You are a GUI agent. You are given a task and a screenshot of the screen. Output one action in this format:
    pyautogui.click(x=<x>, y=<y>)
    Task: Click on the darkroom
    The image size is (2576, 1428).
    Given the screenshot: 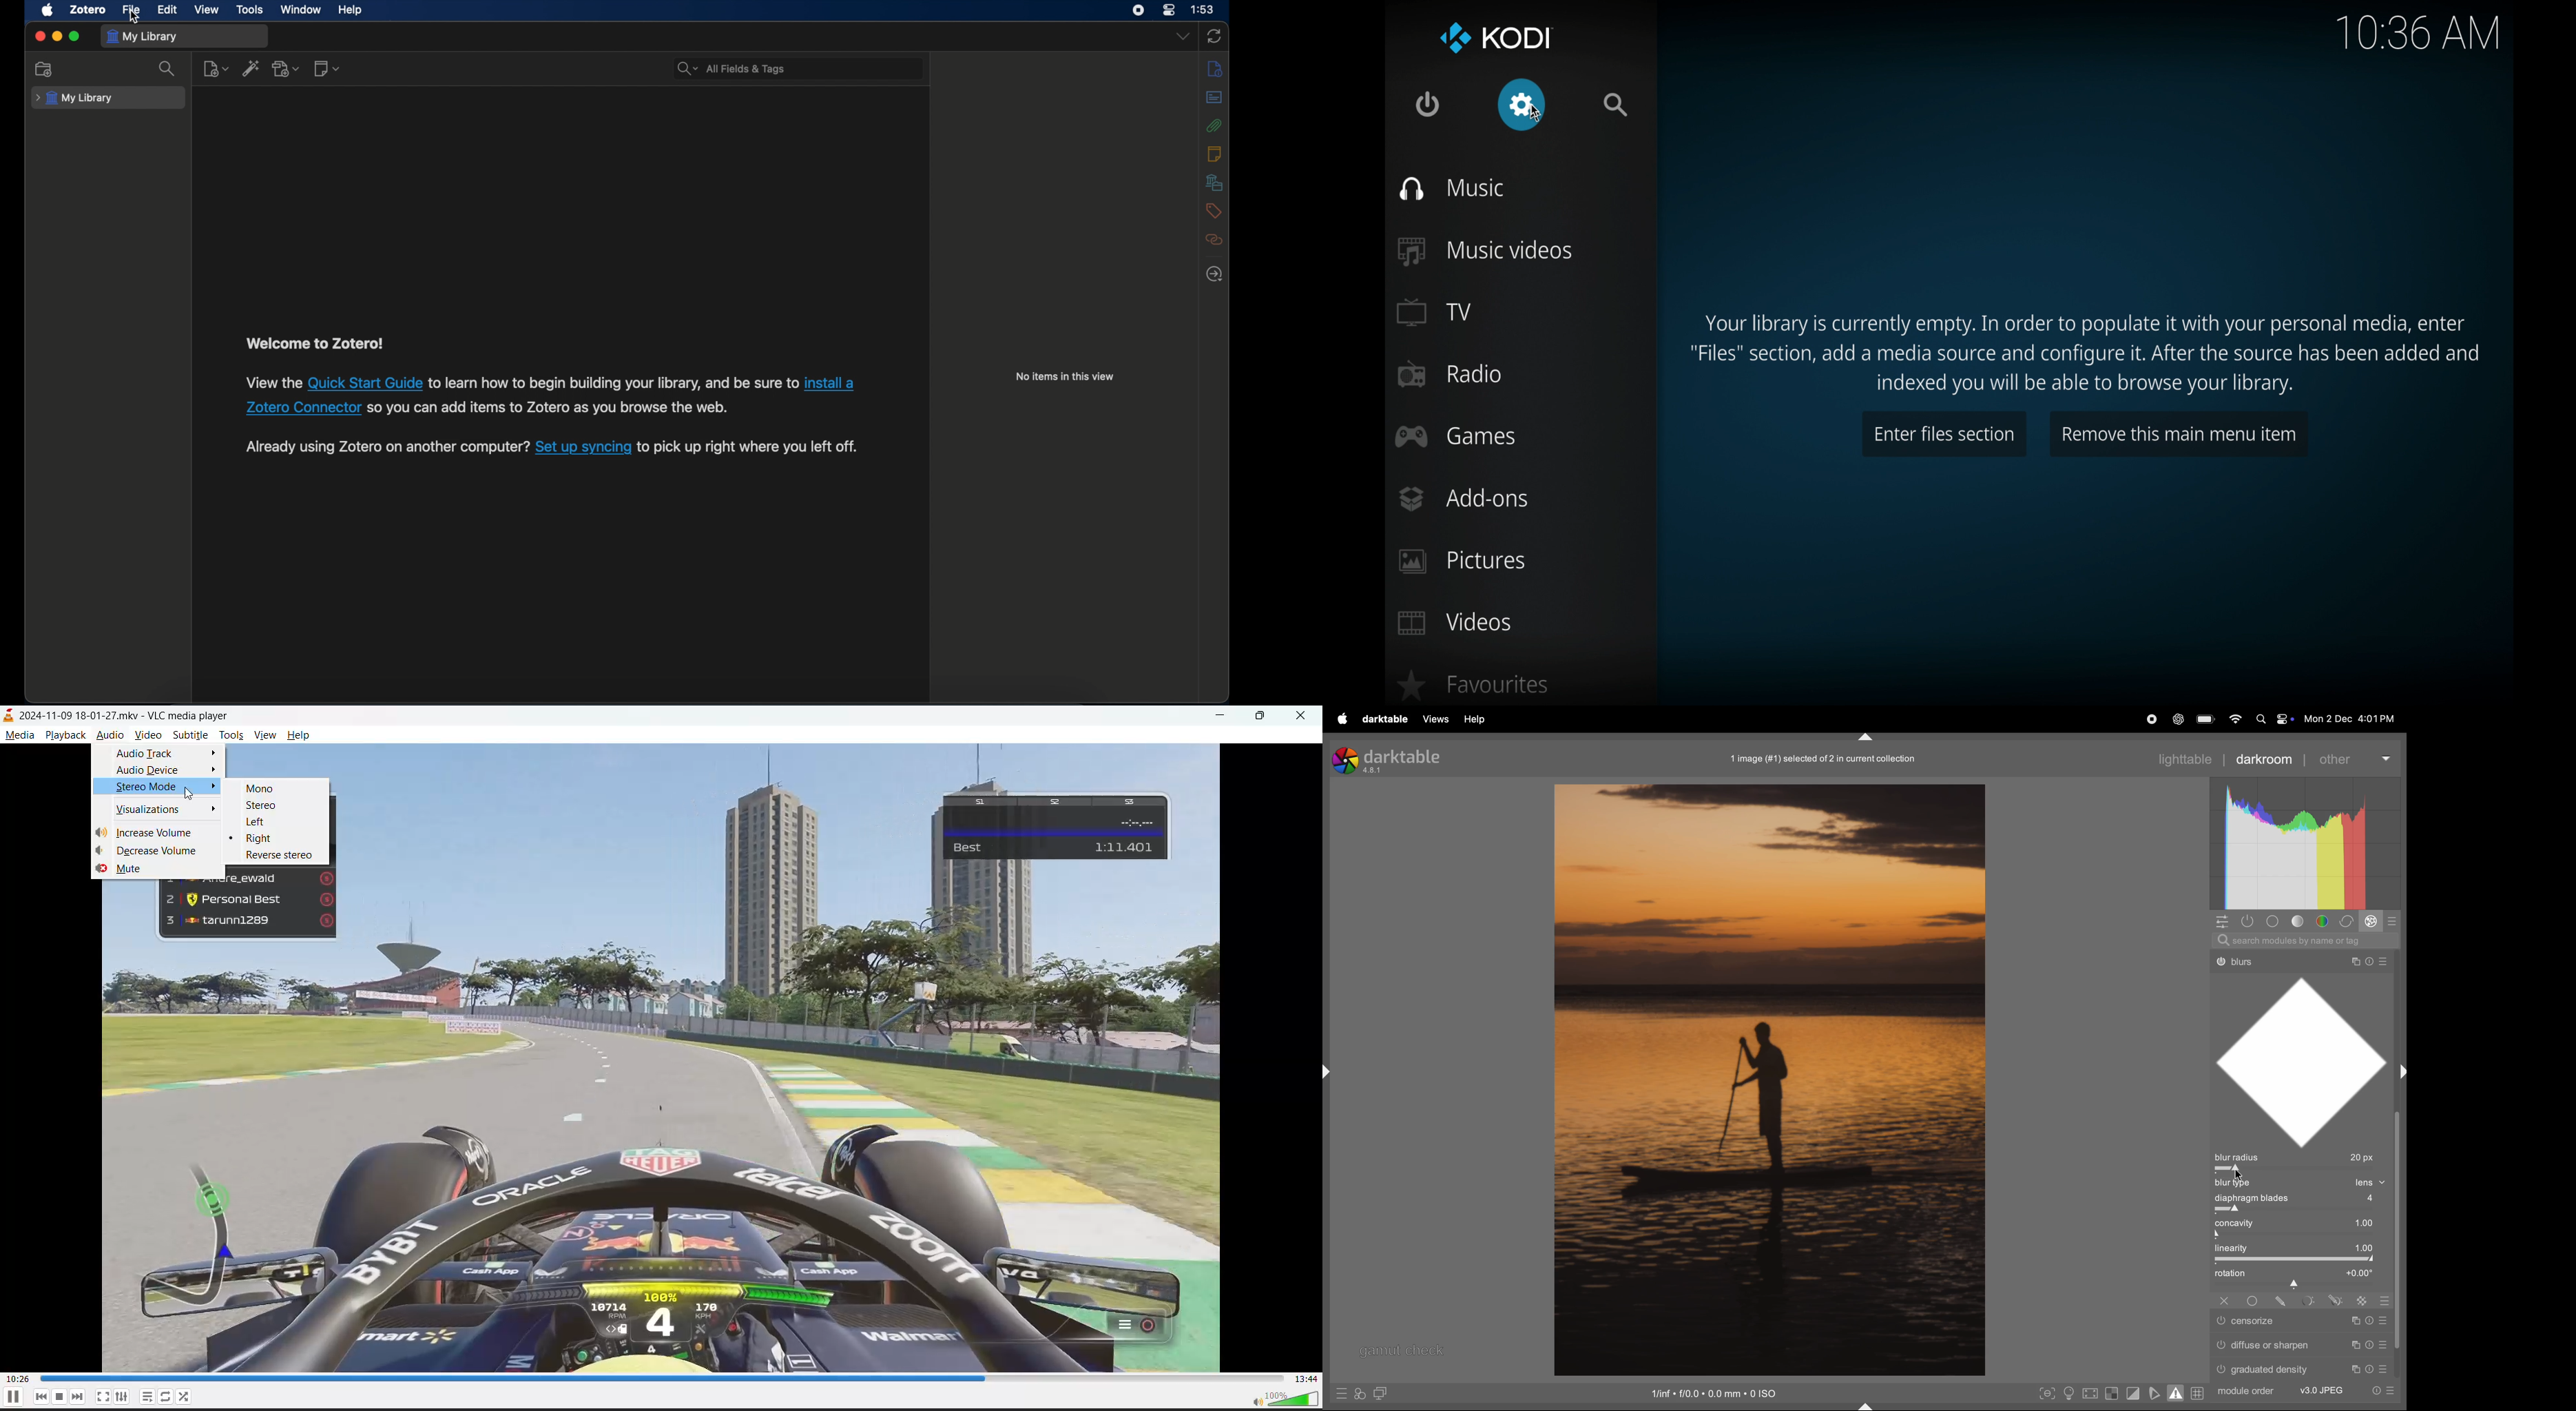 What is the action you would take?
    pyautogui.click(x=2266, y=759)
    